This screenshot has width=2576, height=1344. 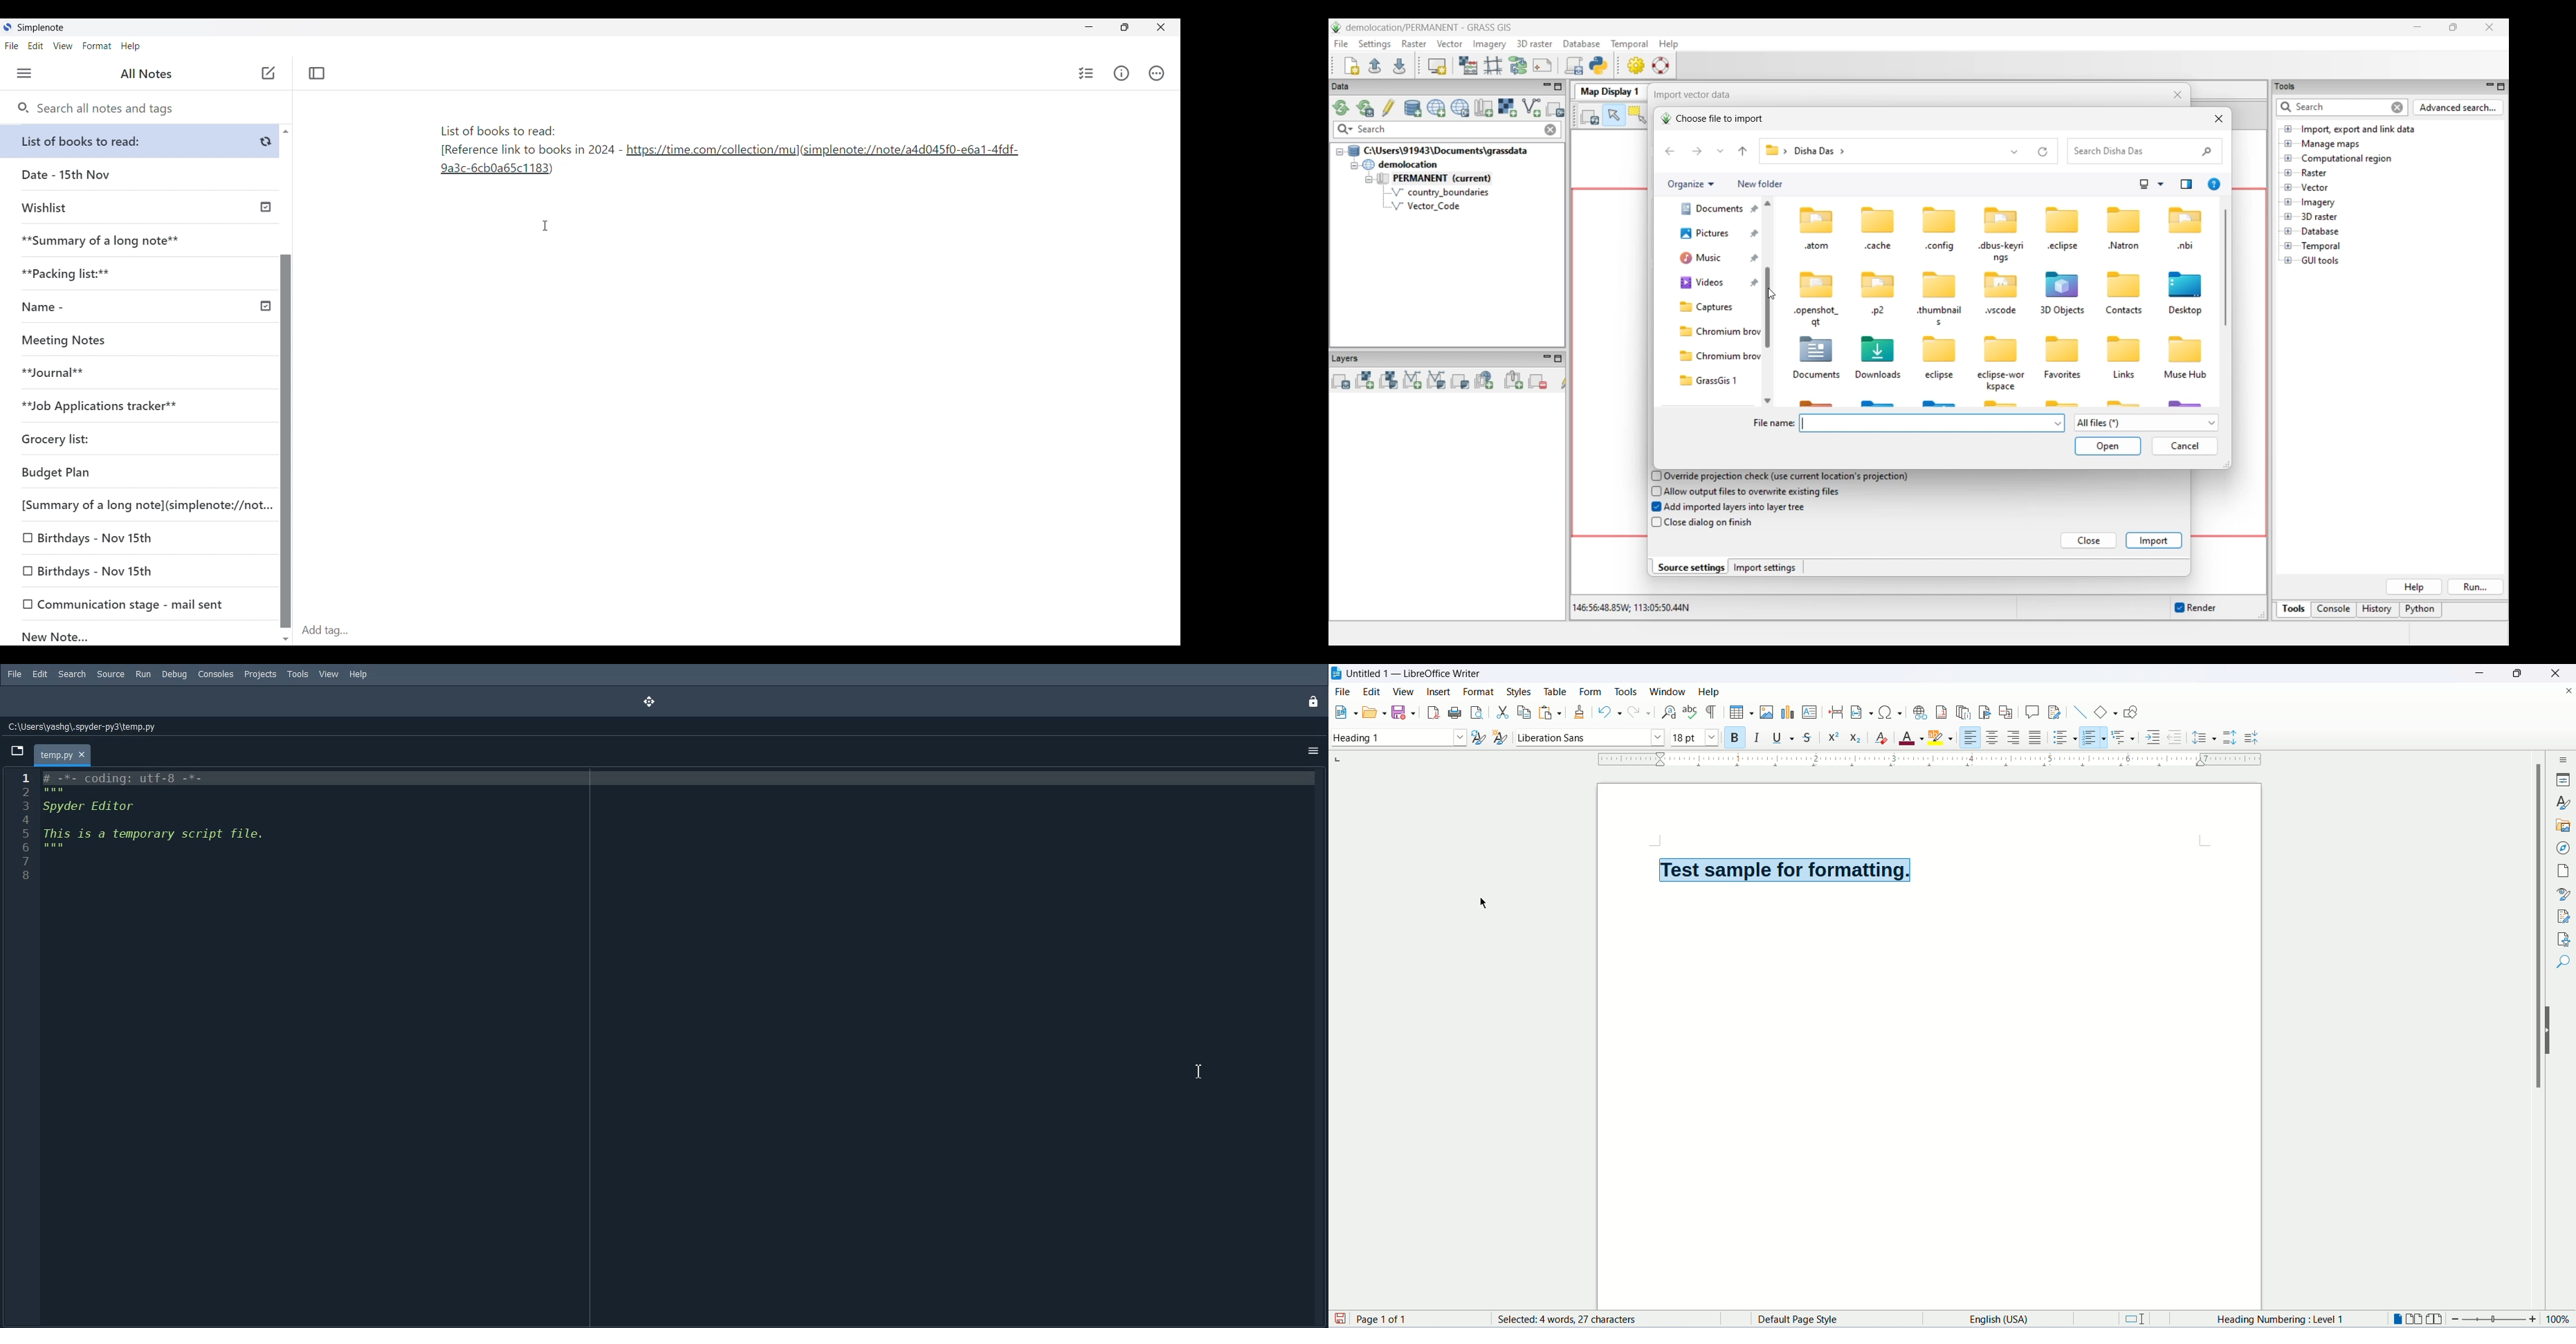 What do you see at coordinates (1478, 737) in the screenshot?
I see `update selected style` at bounding box center [1478, 737].